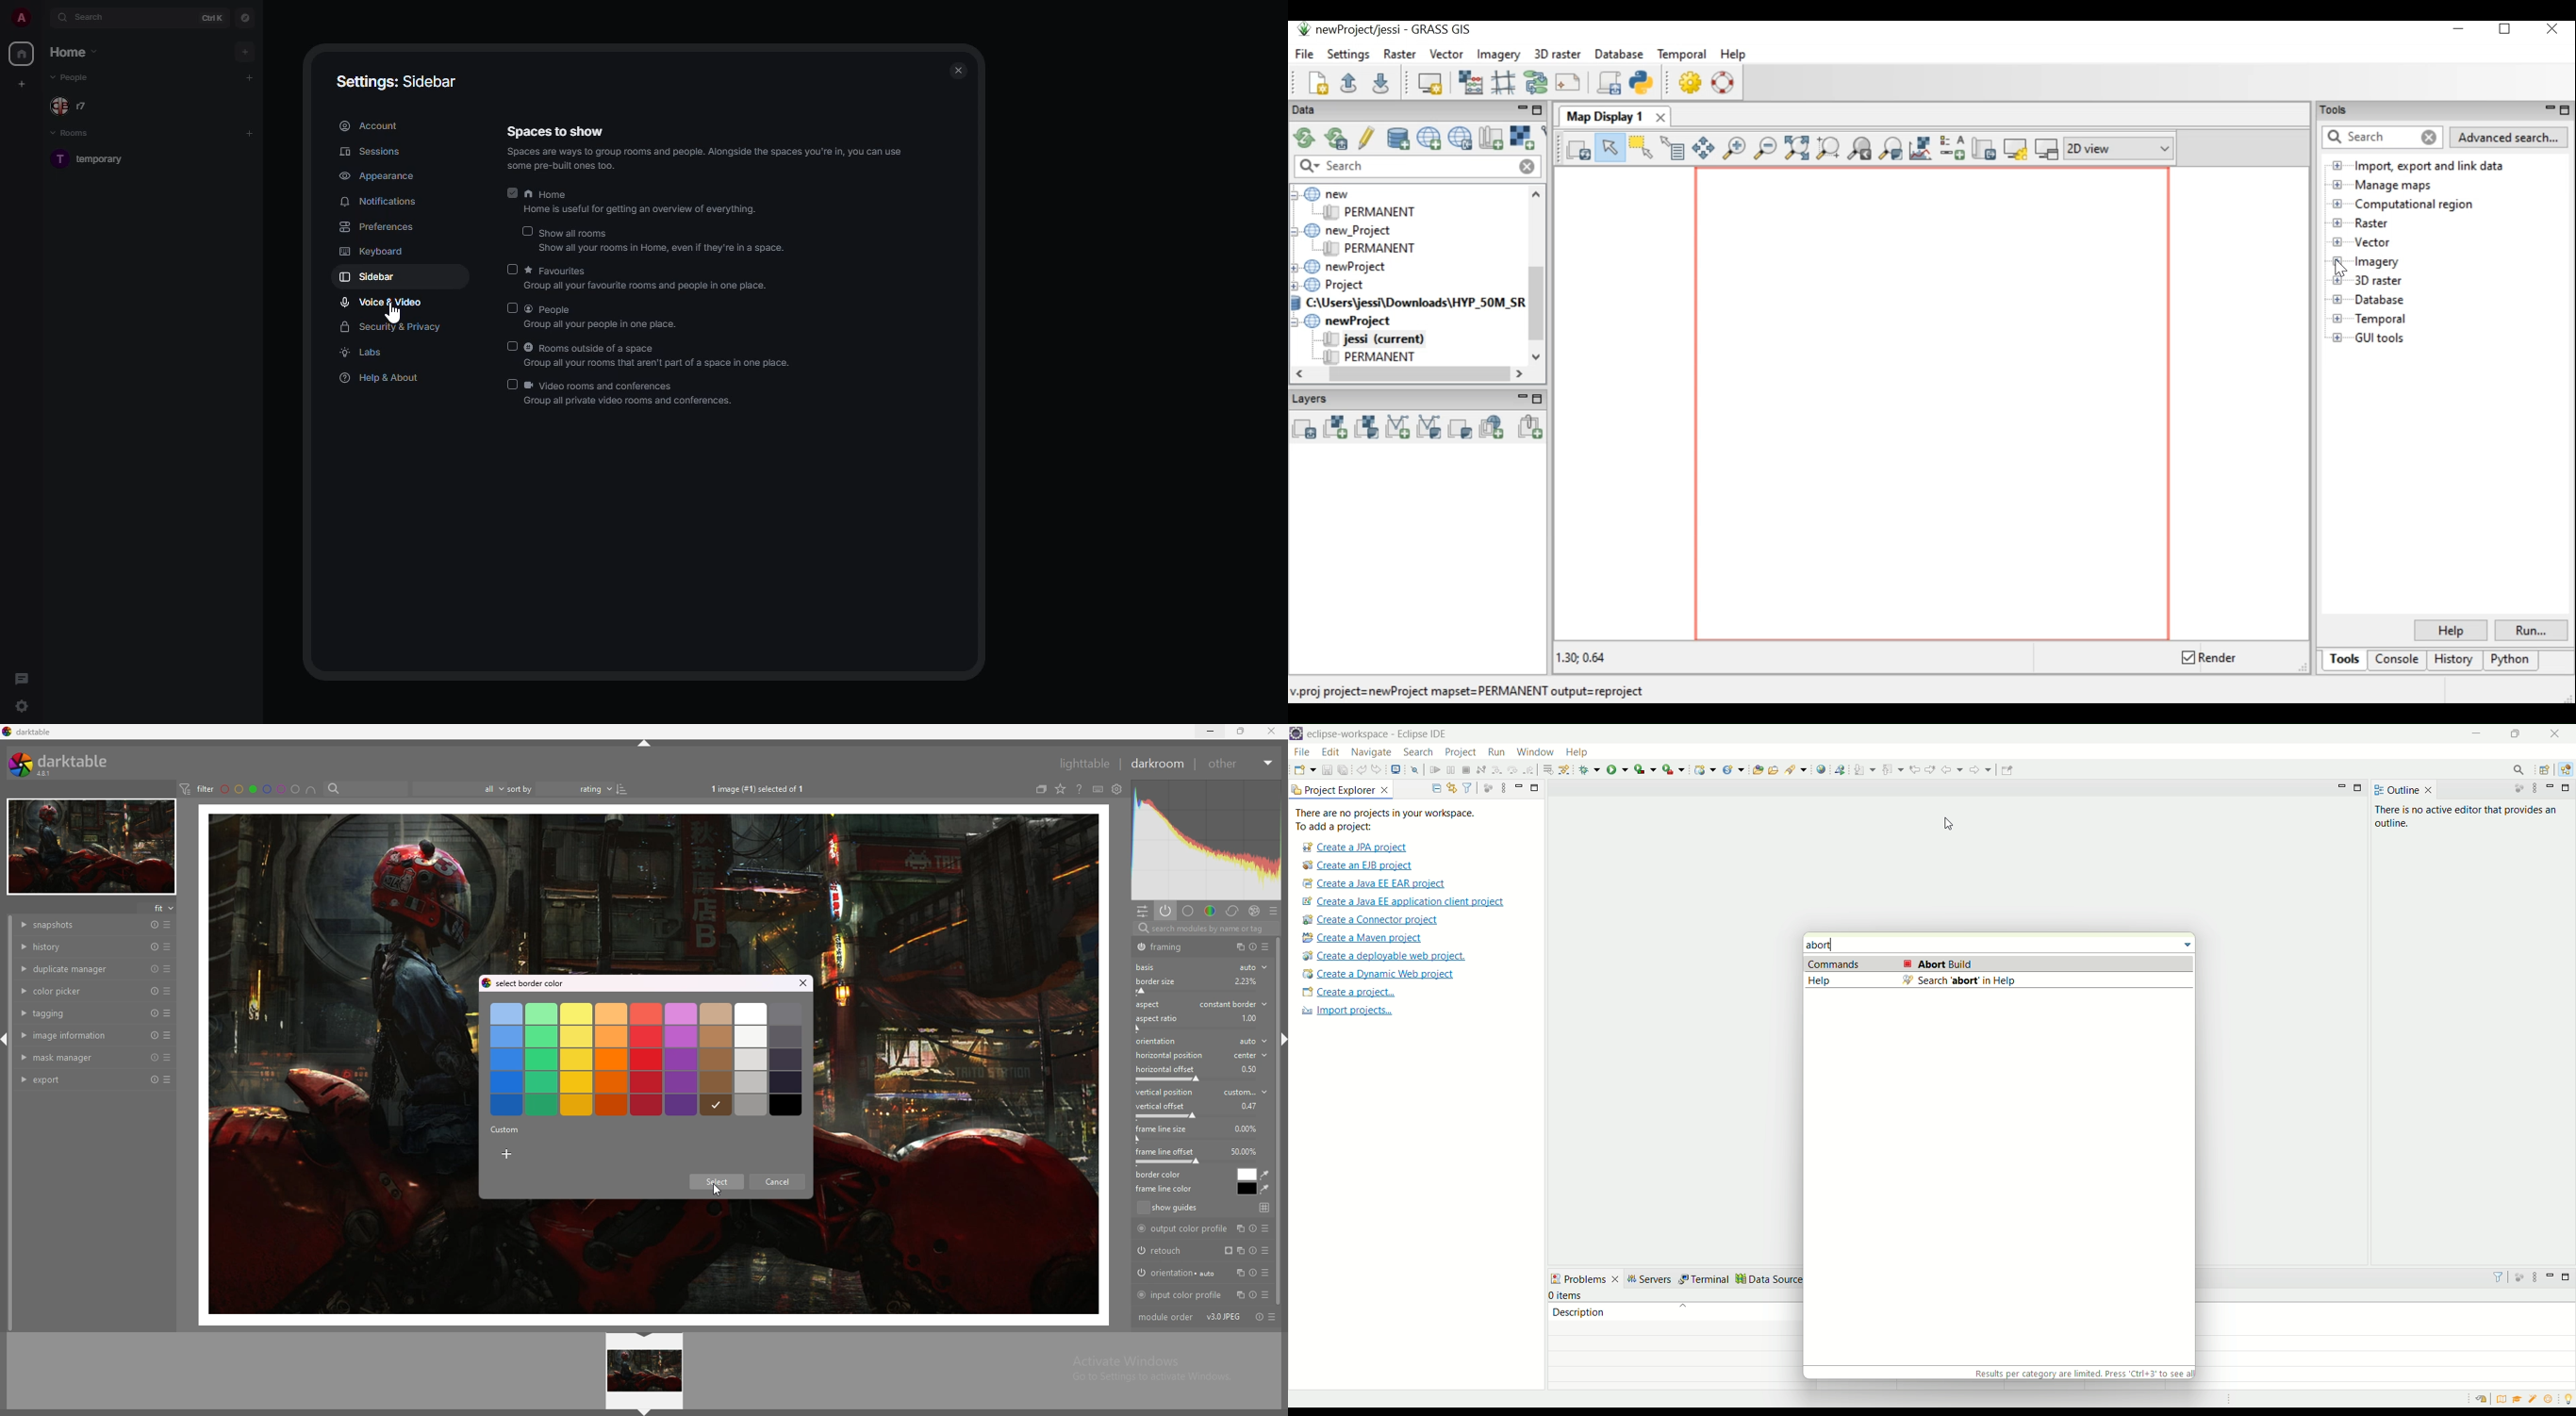 The width and height of the screenshot is (2576, 1428). I want to click on quic access panel, so click(1142, 912).